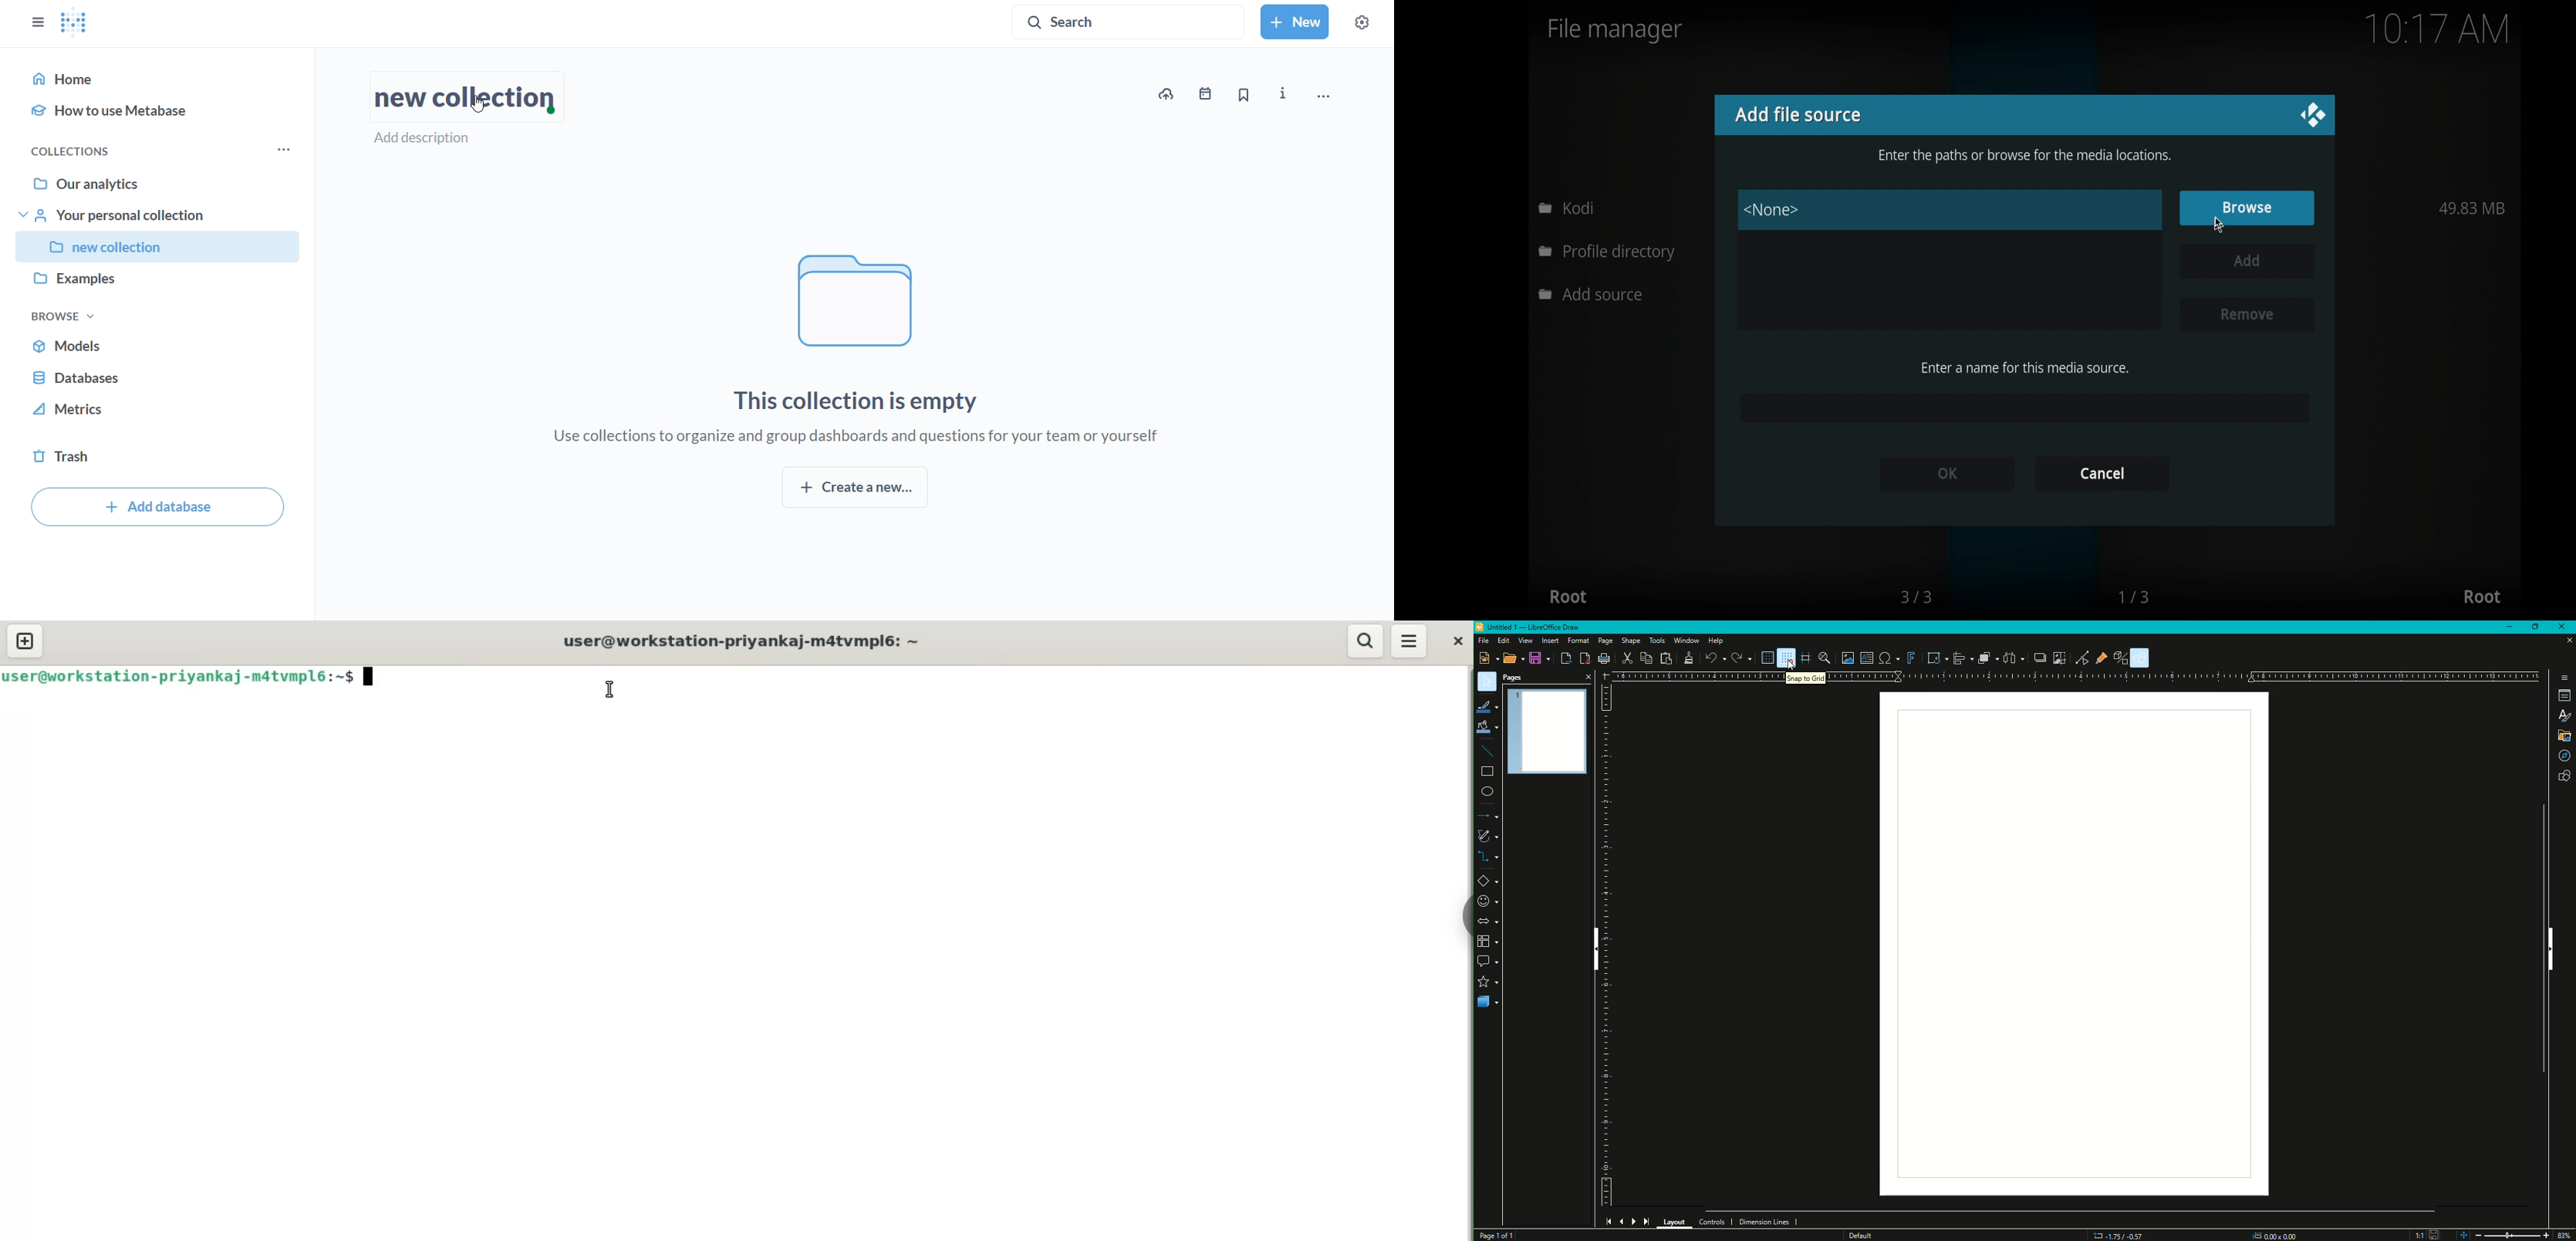 Image resolution: width=2576 pixels, height=1260 pixels. What do you see at coordinates (1826, 658) in the screenshot?
I see `Zoom and pan` at bounding box center [1826, 658].